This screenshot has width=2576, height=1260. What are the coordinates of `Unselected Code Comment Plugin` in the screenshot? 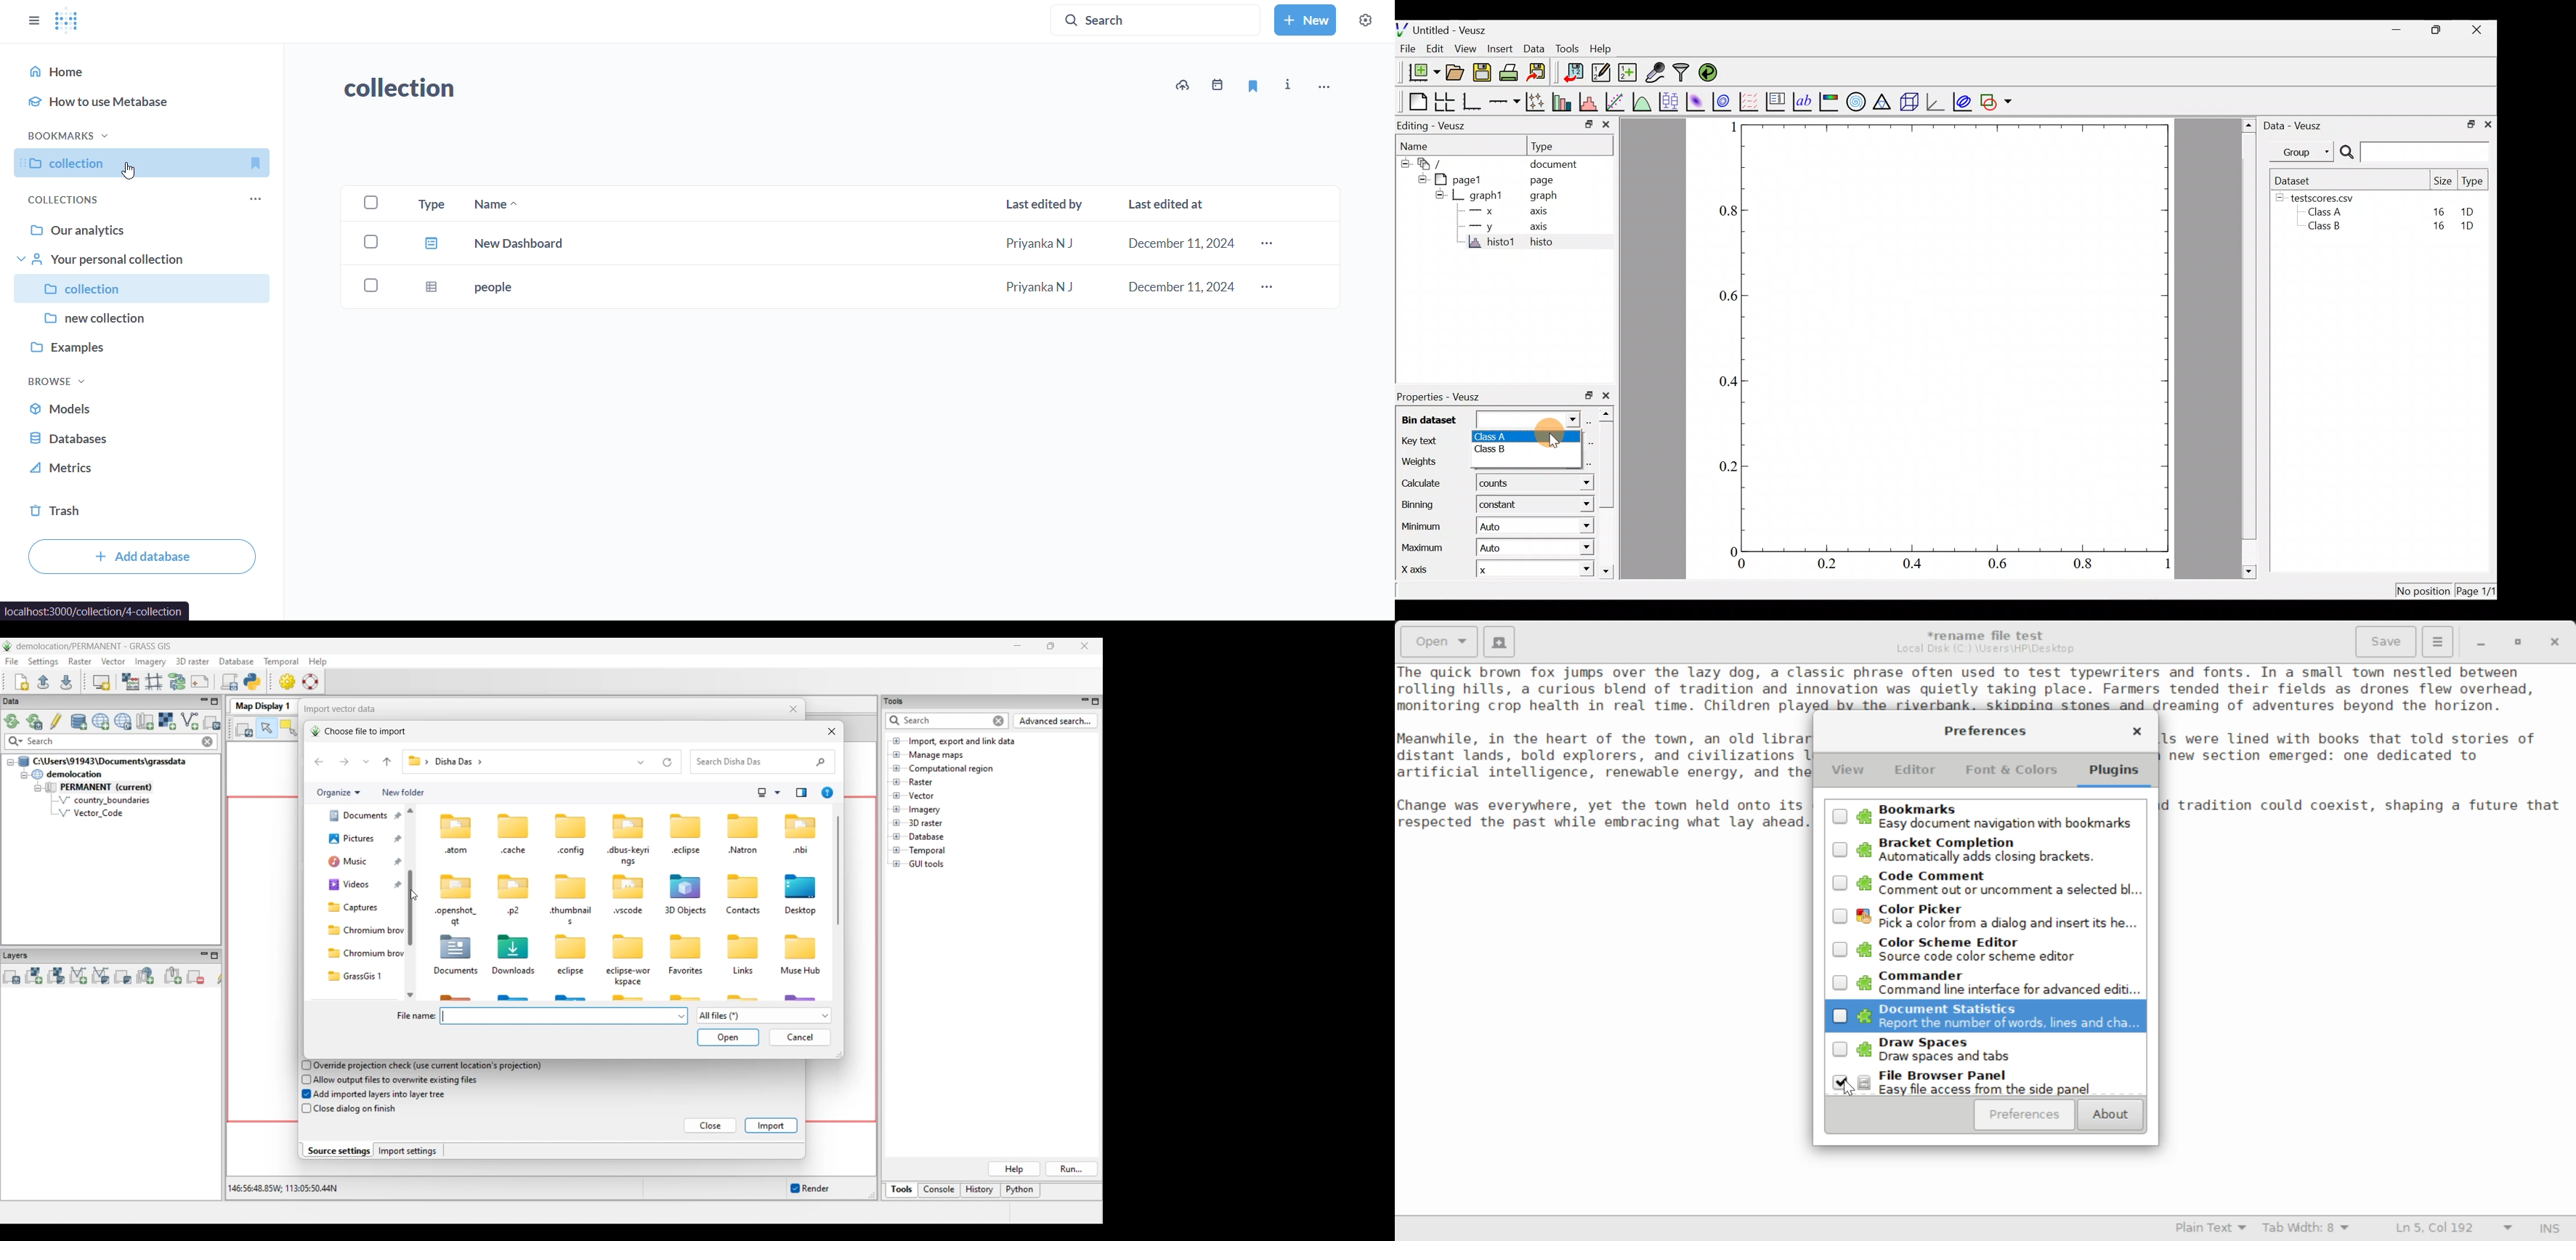 It's located at (1989, 884).